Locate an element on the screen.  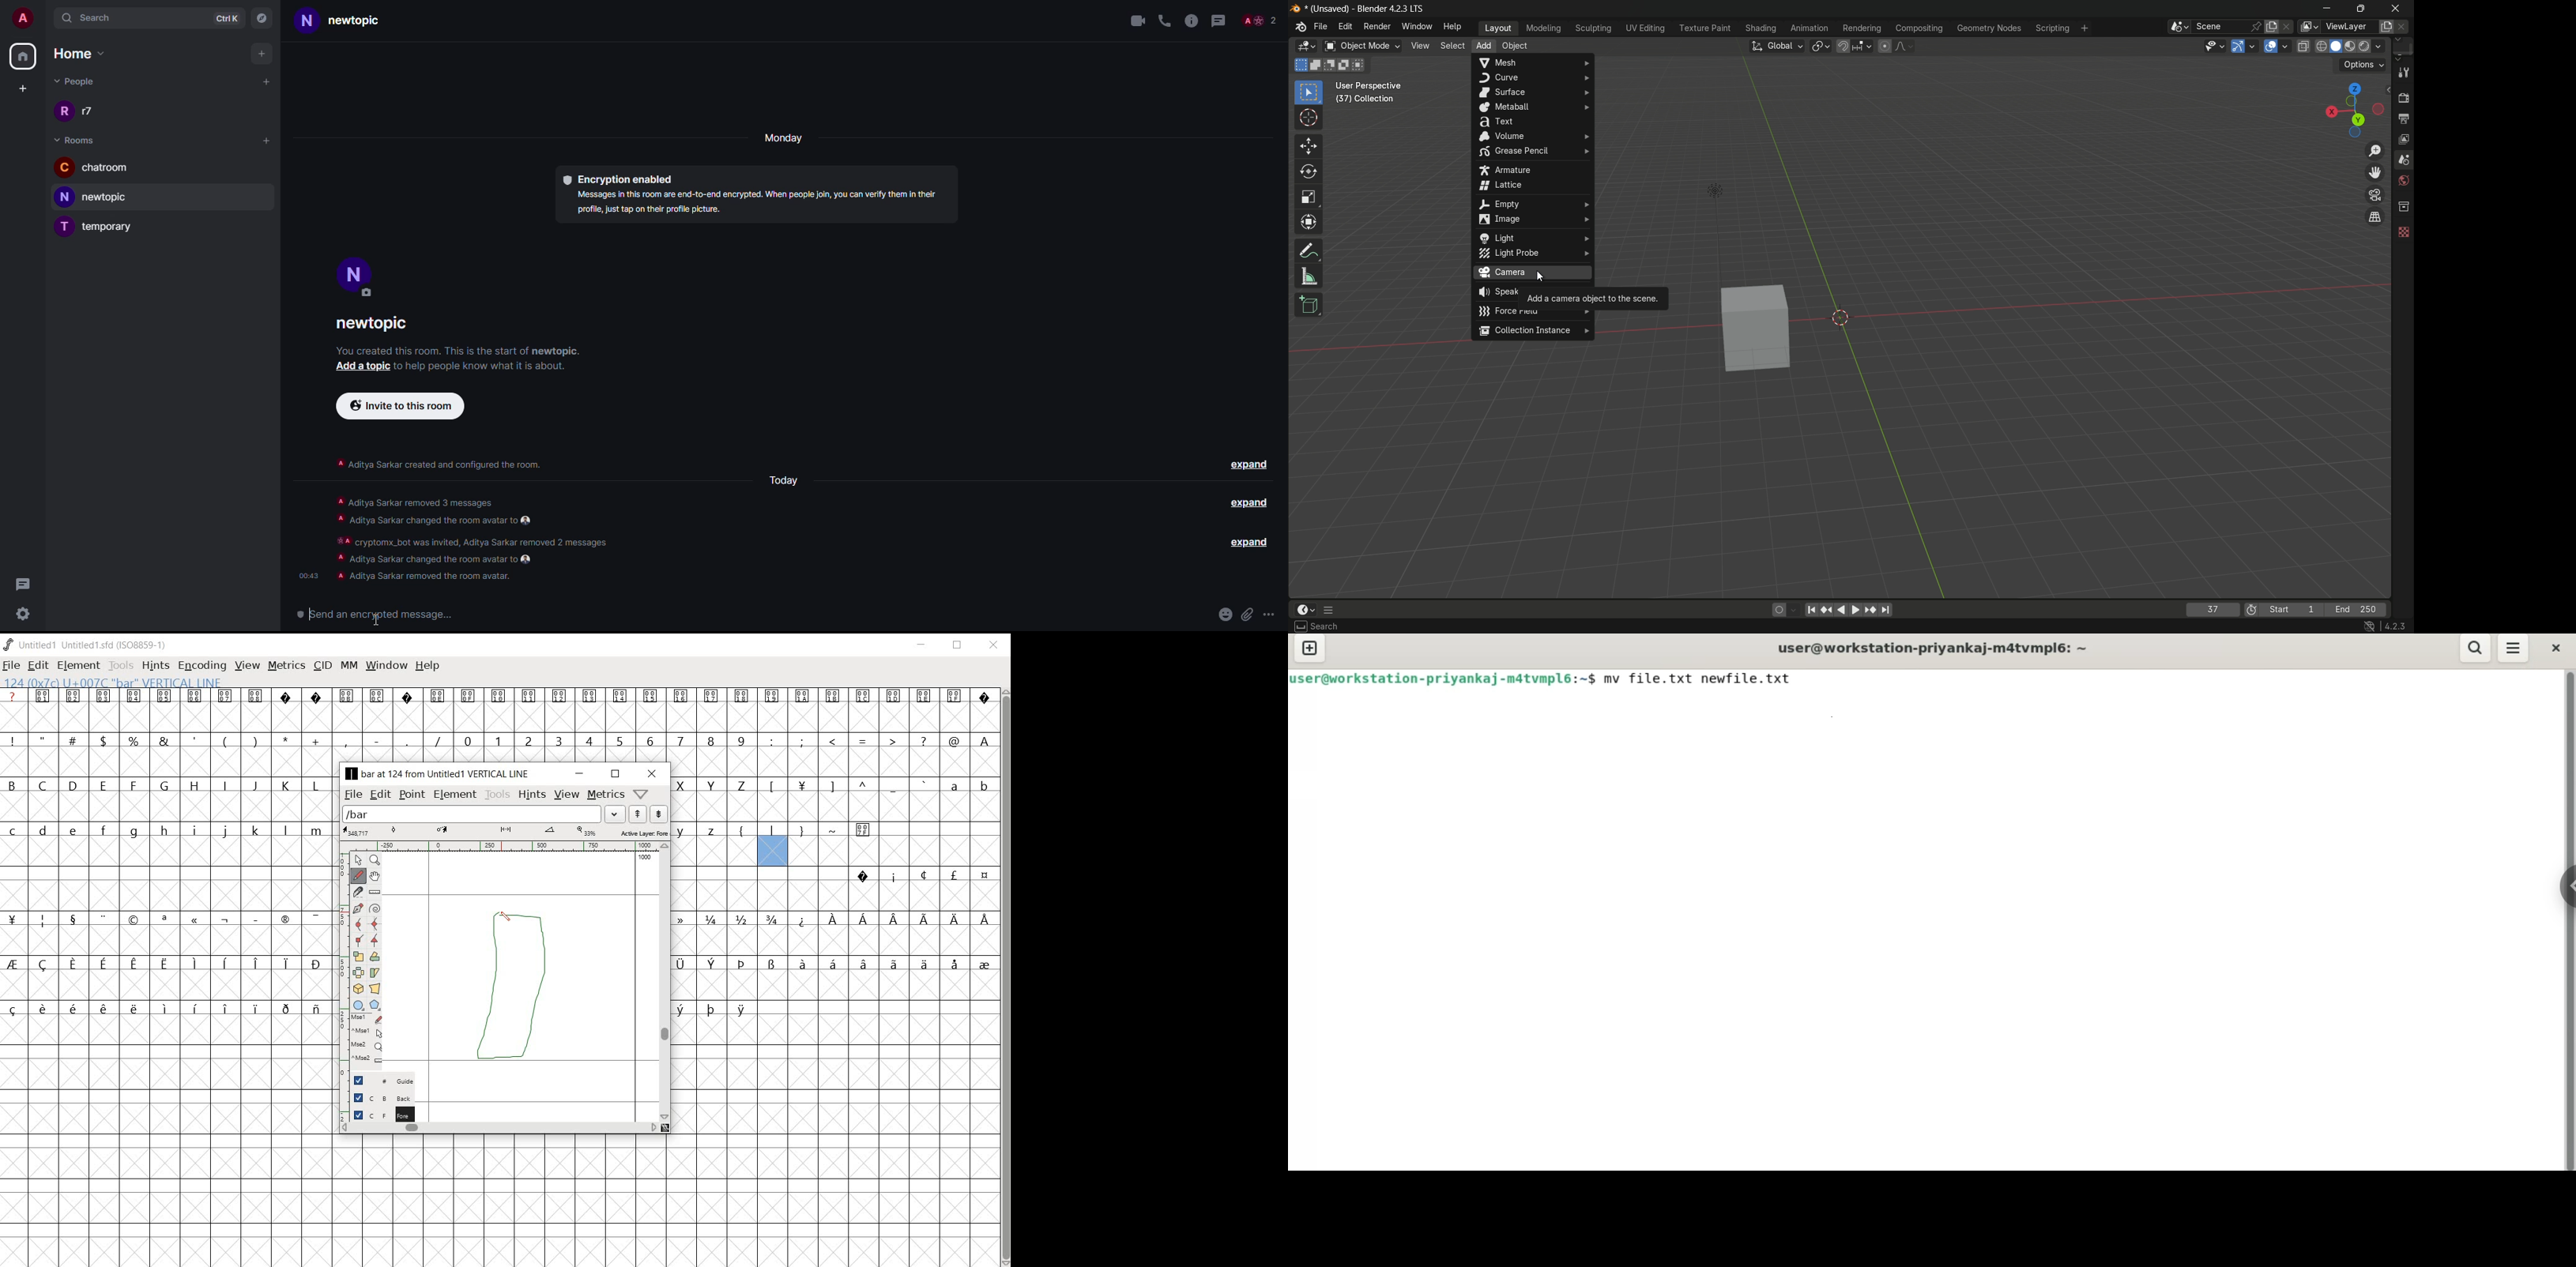
jump keyframe is located at coordinates (1871, 609).